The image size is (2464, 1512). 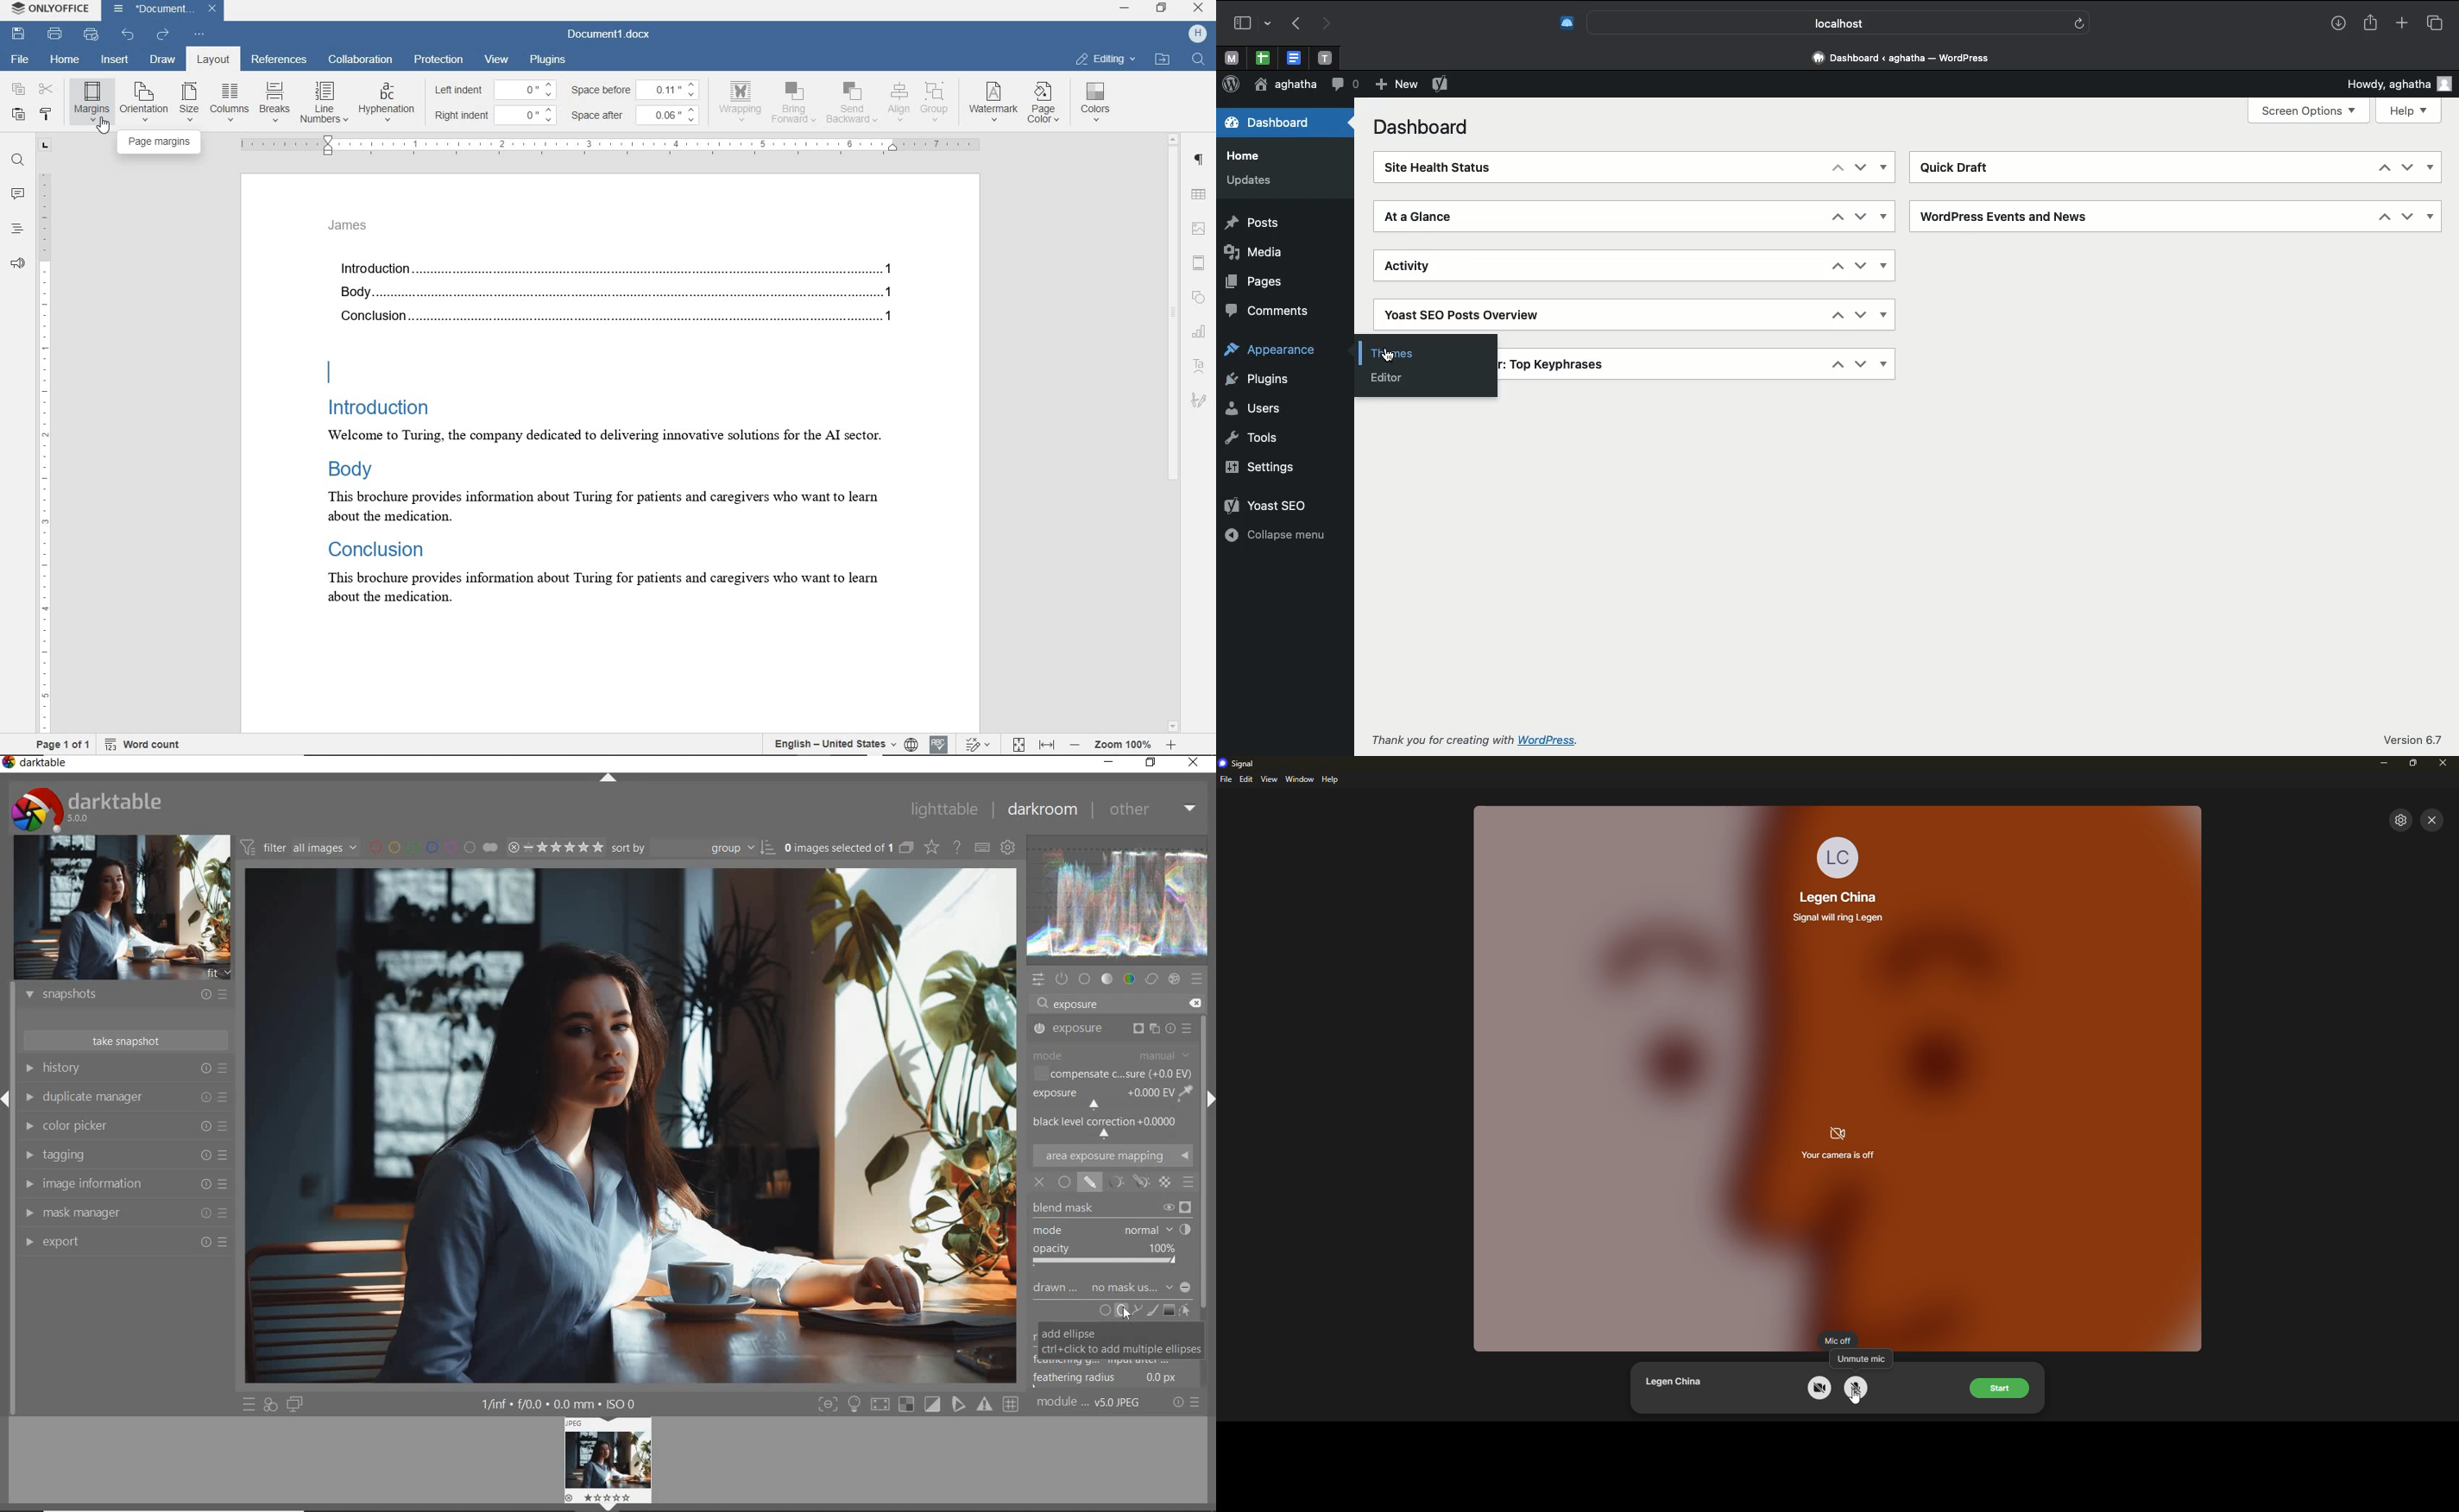 What do you see at coordinates (1113, 1056) in the screenshot?
I see `MODE` at bounding box center [1113, 1056].